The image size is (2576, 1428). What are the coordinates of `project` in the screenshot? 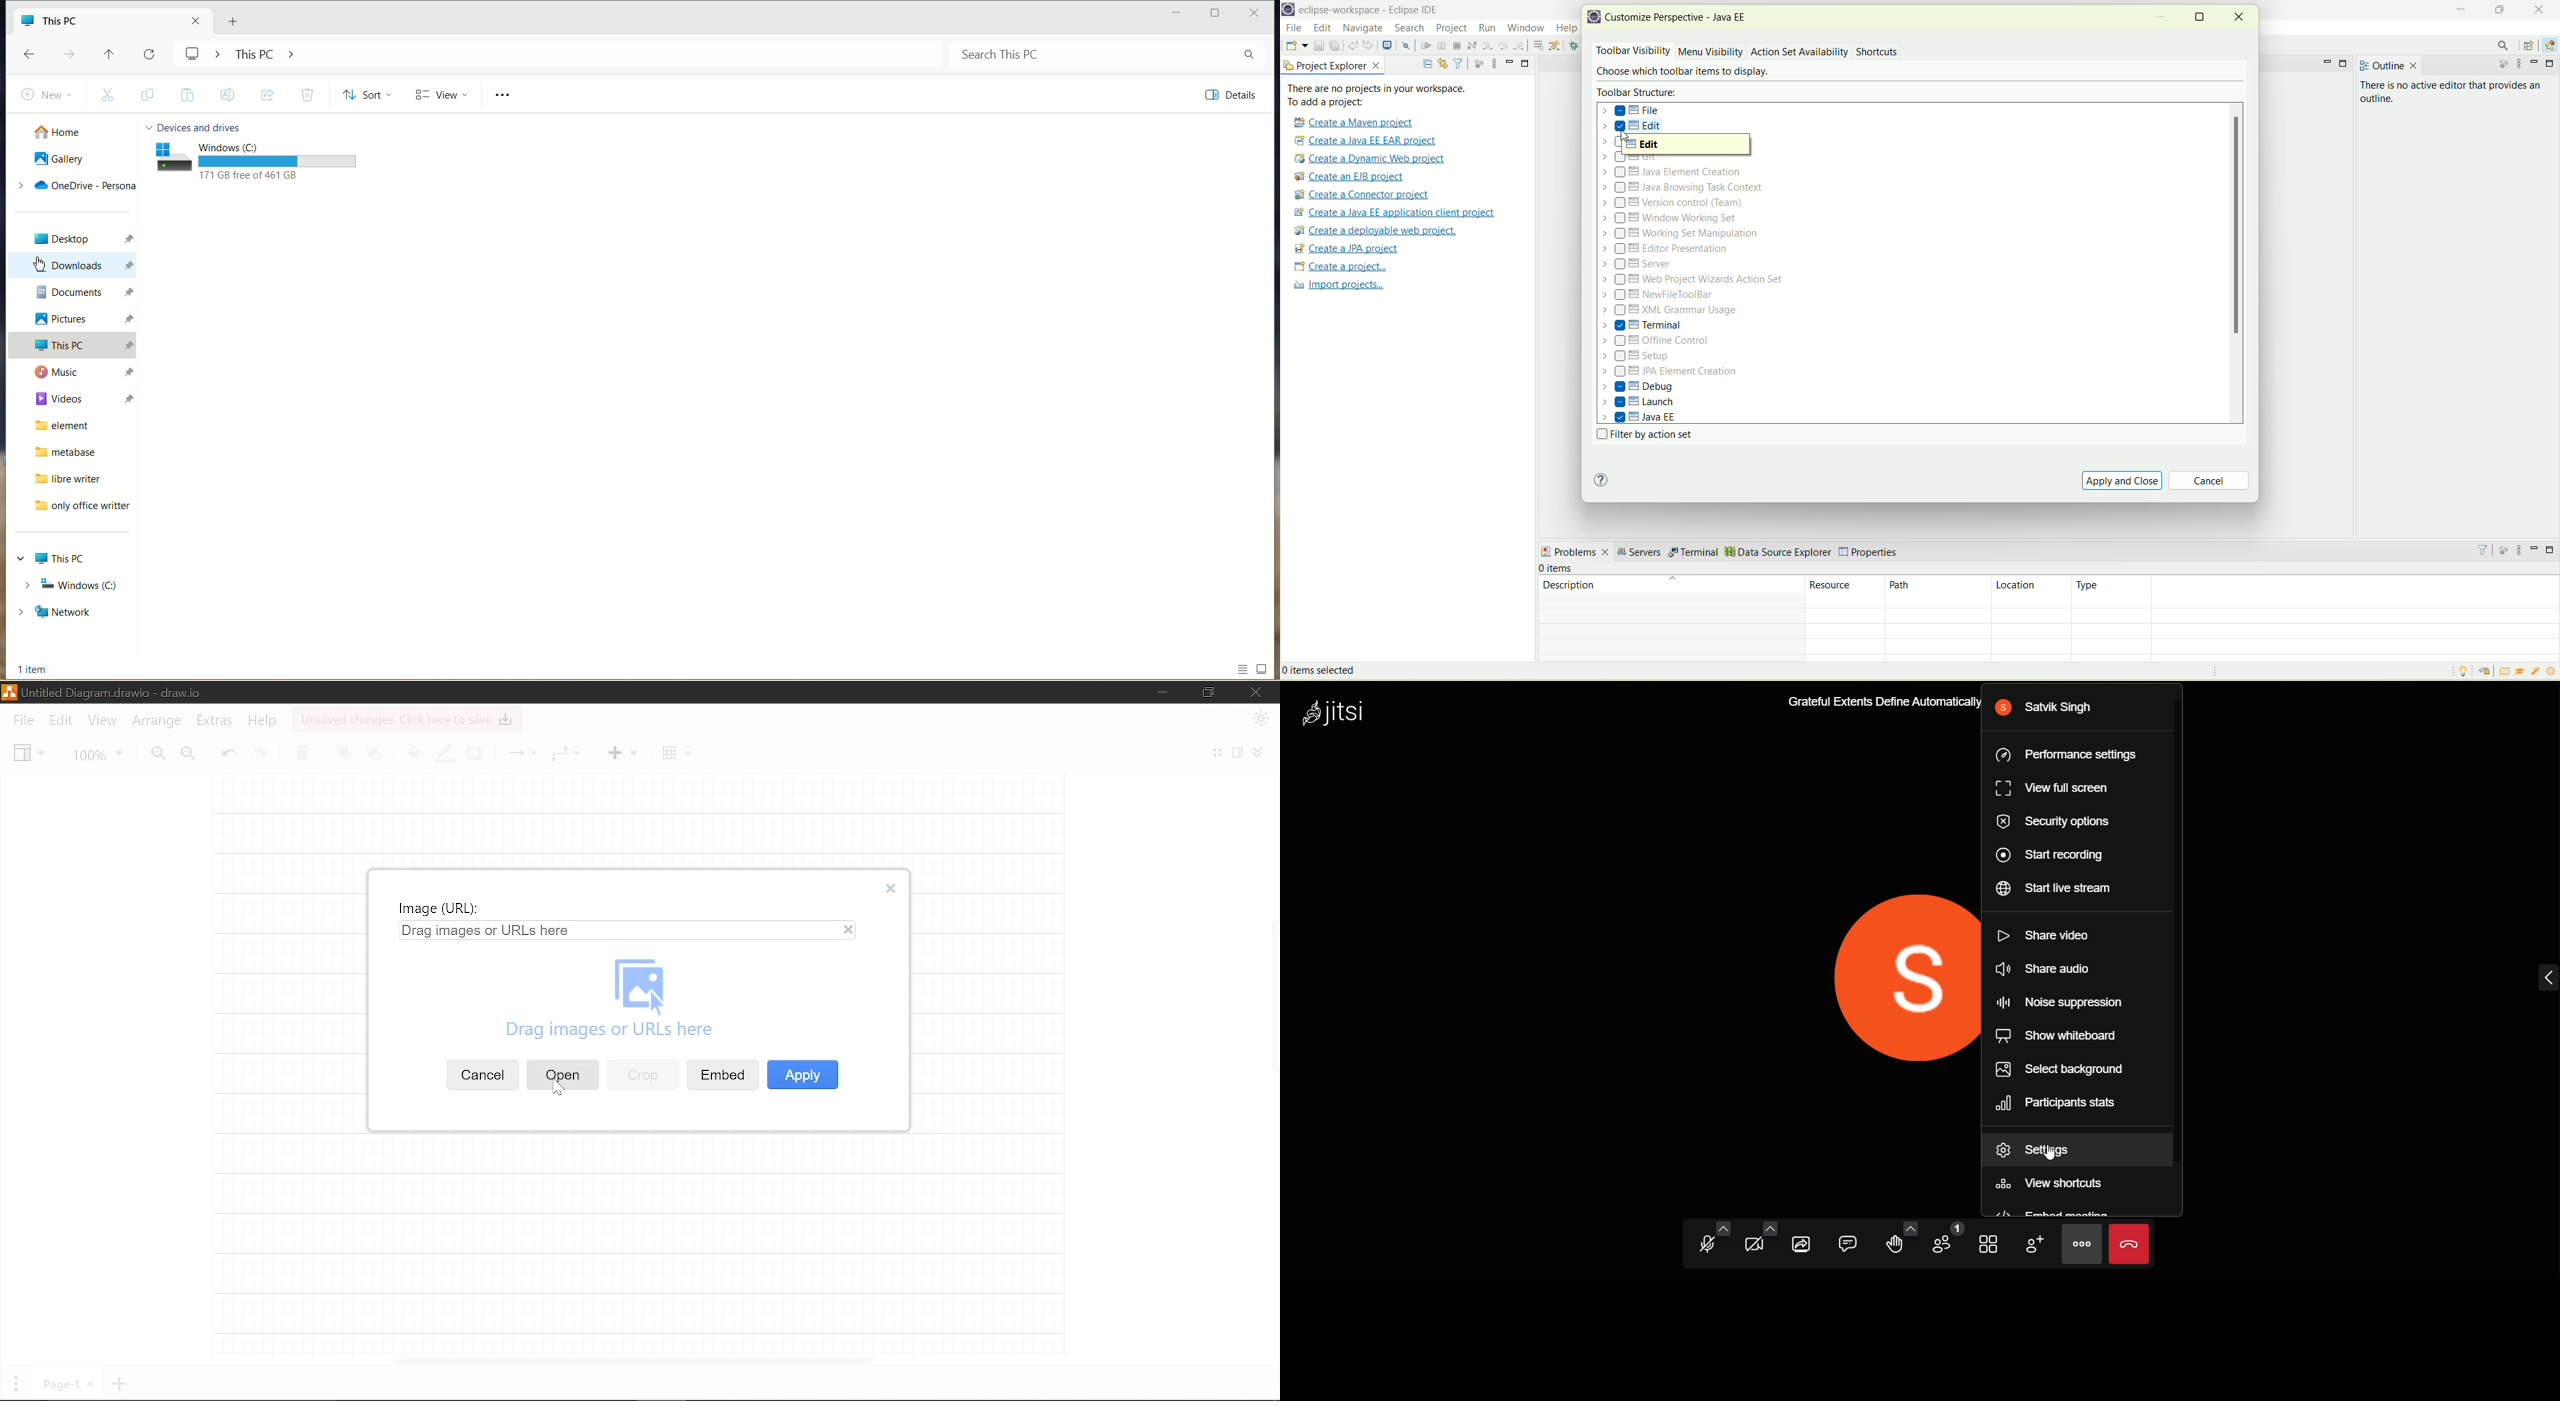 It's located at (1451, 28).